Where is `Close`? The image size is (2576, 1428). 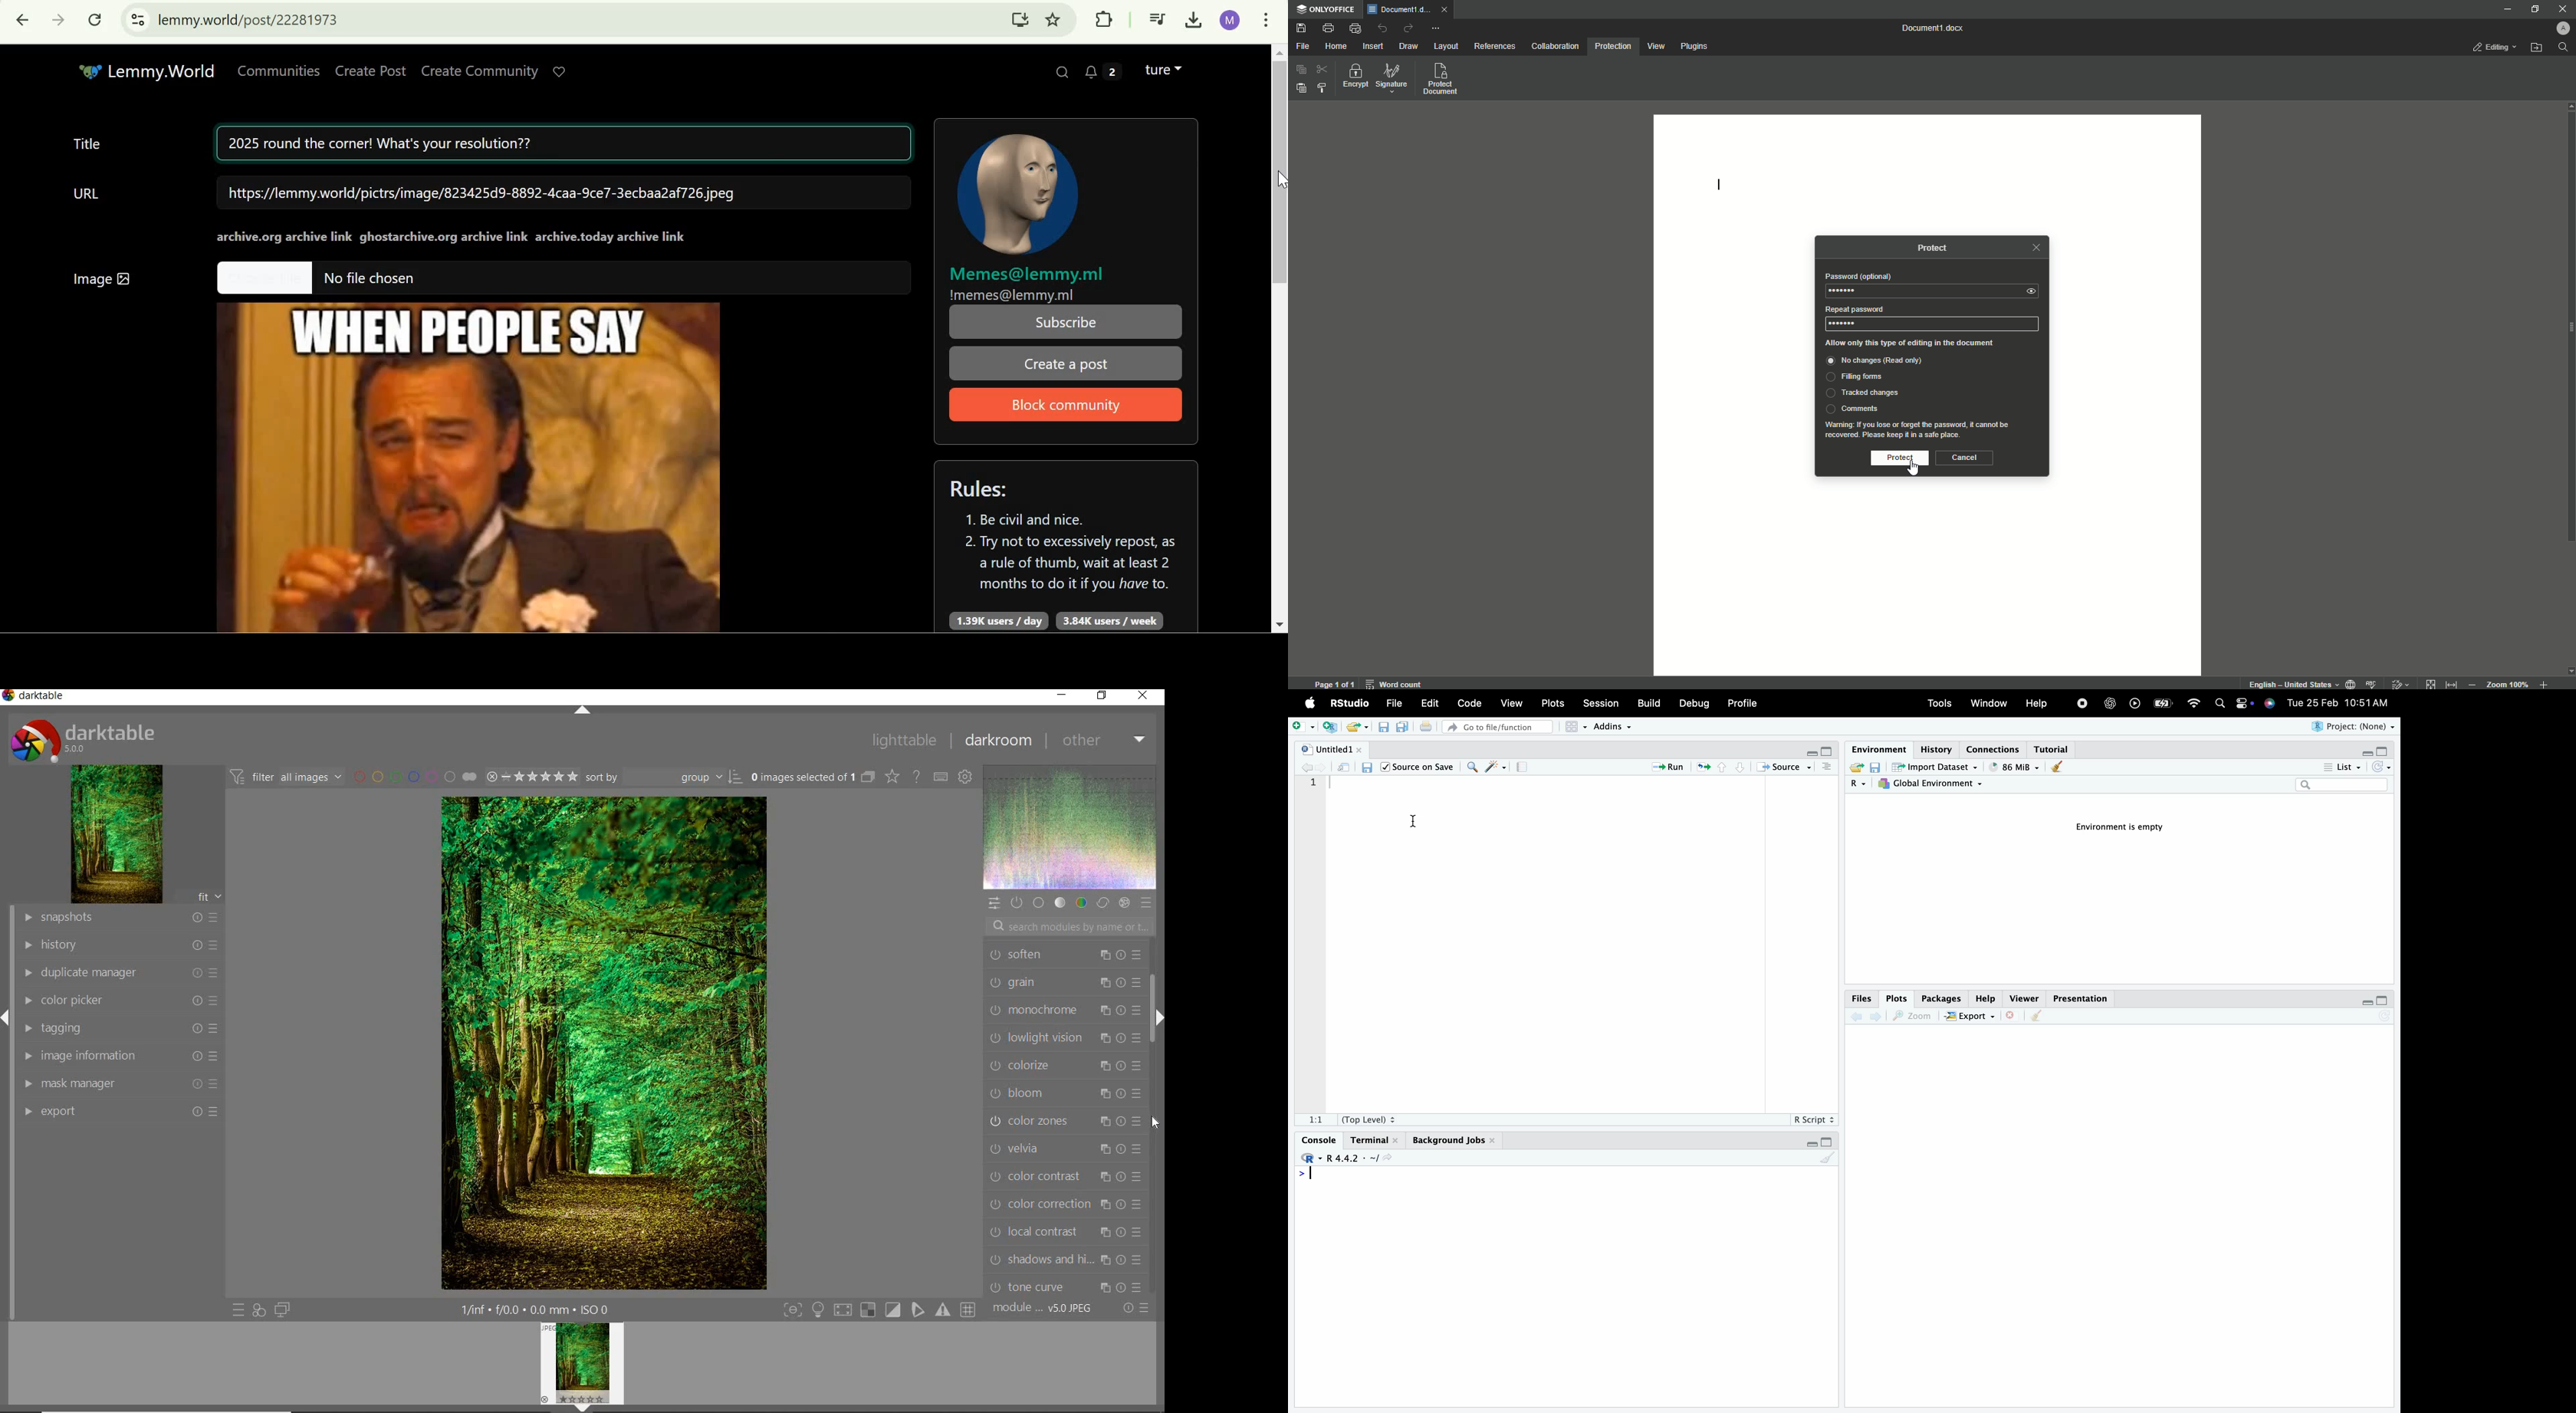 Close is located at coordinates (2561, 8).